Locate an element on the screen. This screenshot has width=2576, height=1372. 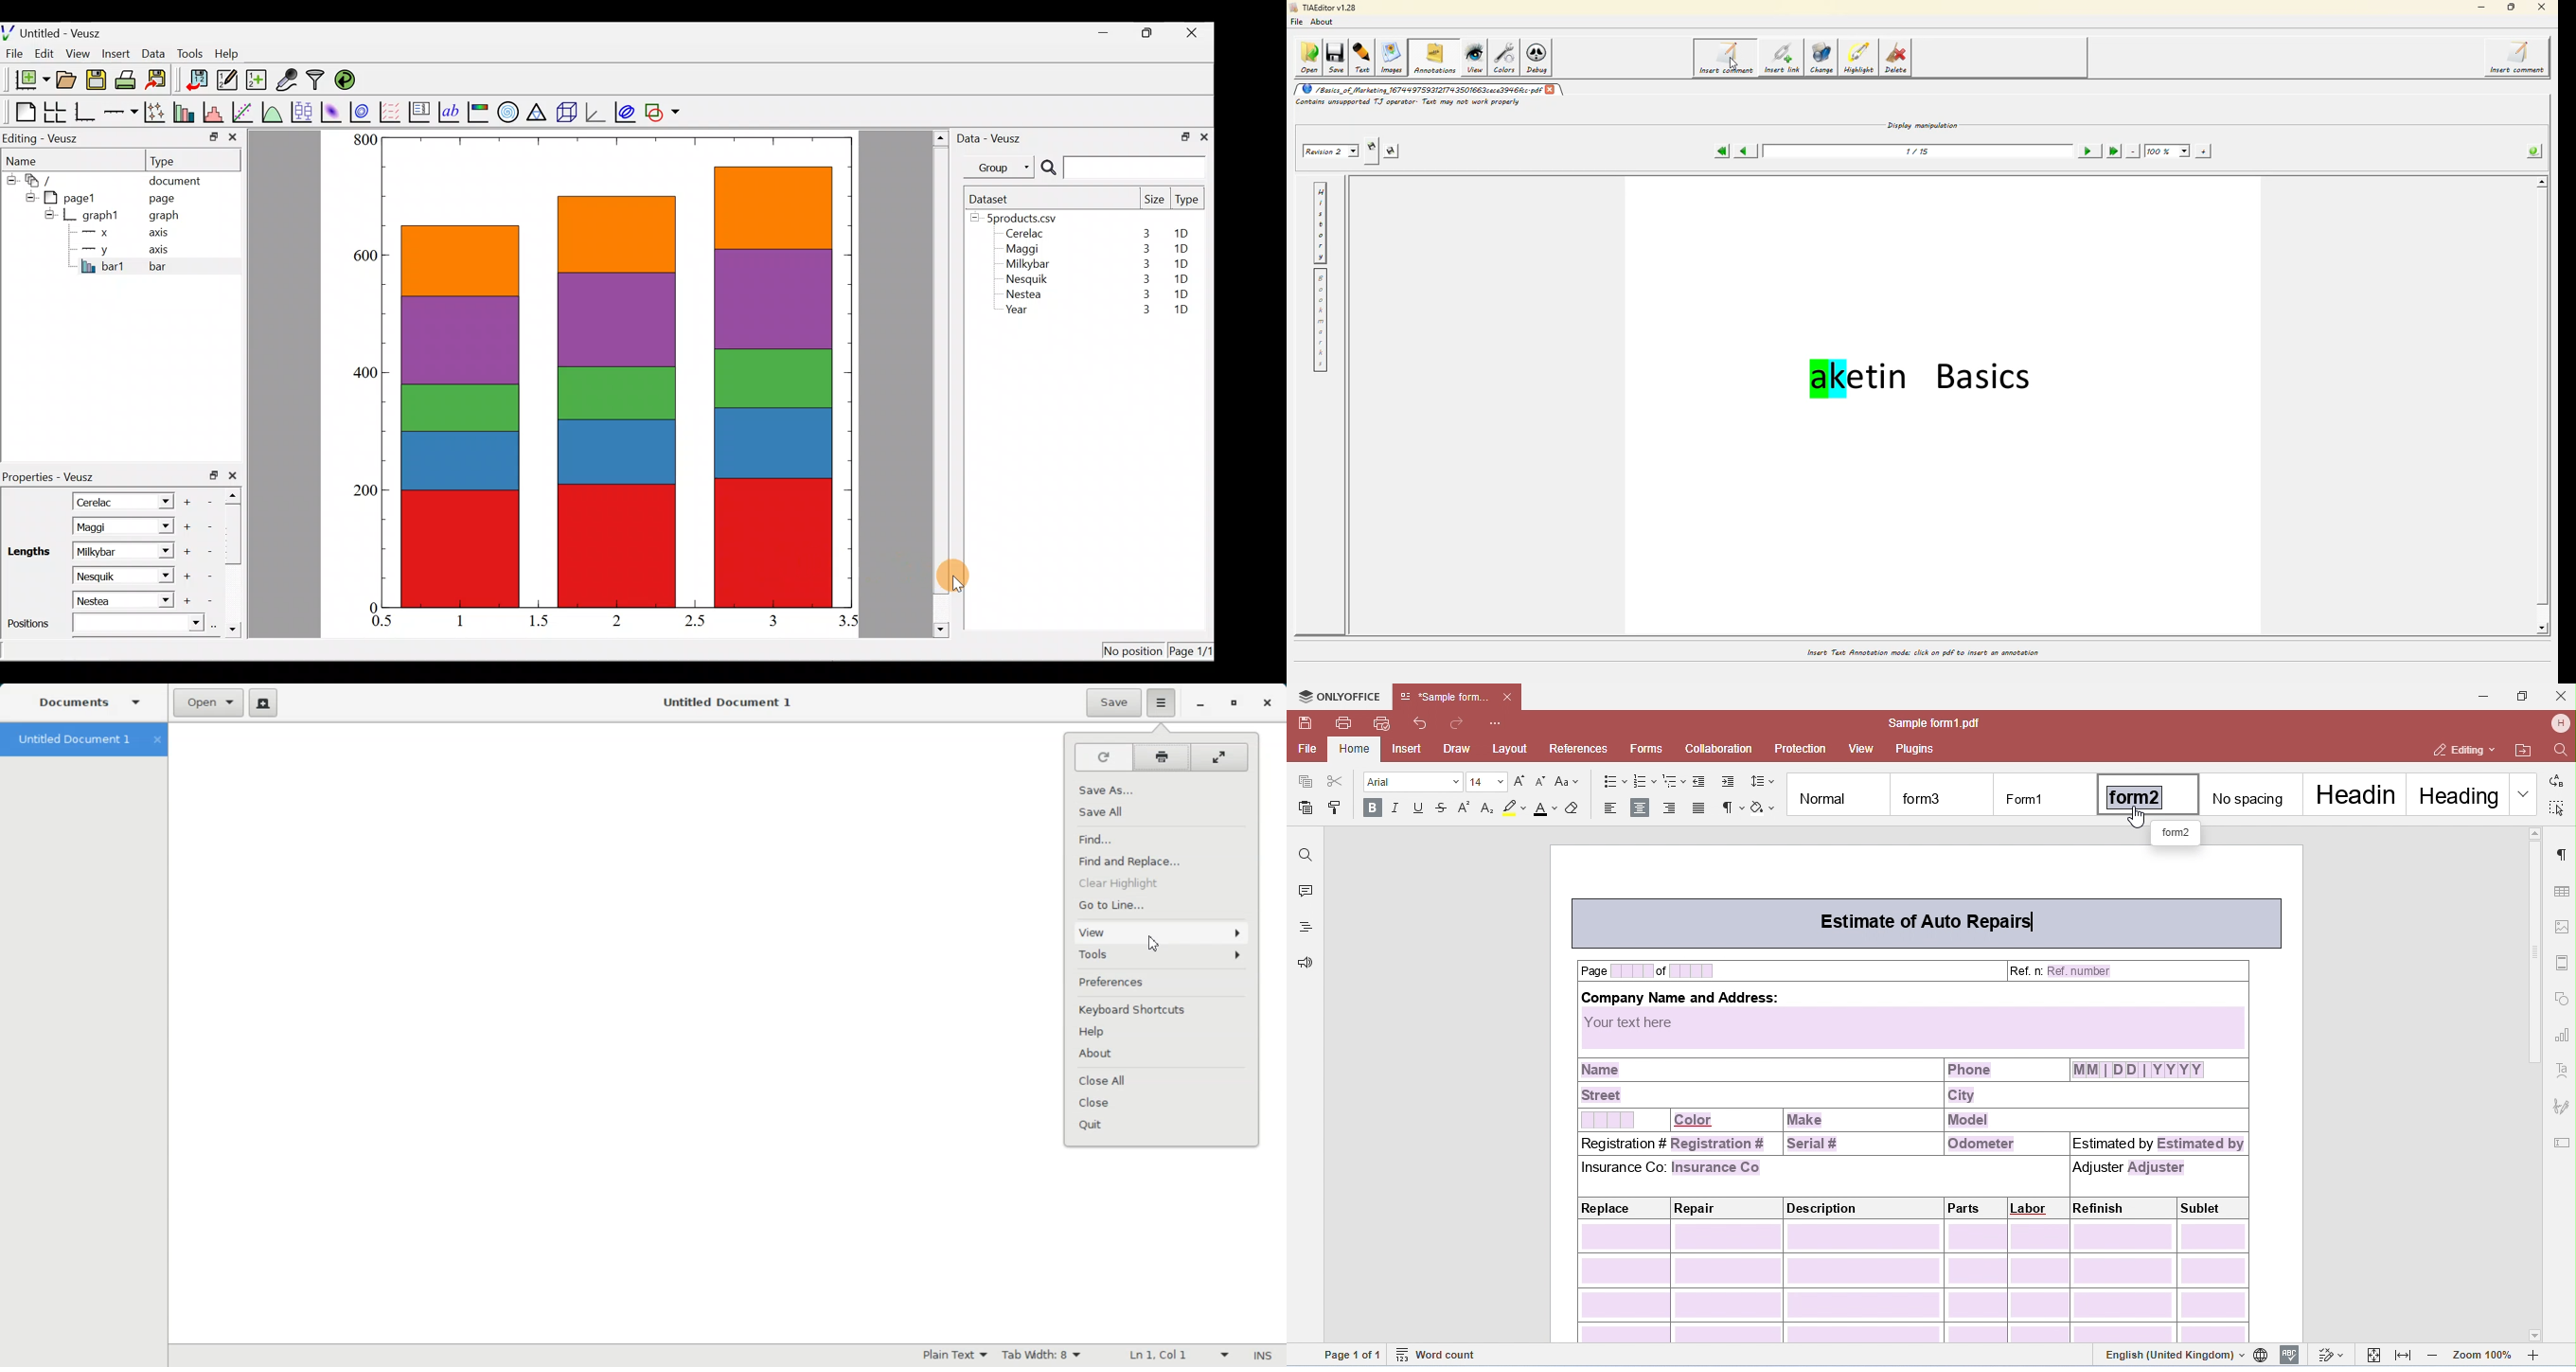
View is located at coordinates (1160, 931).